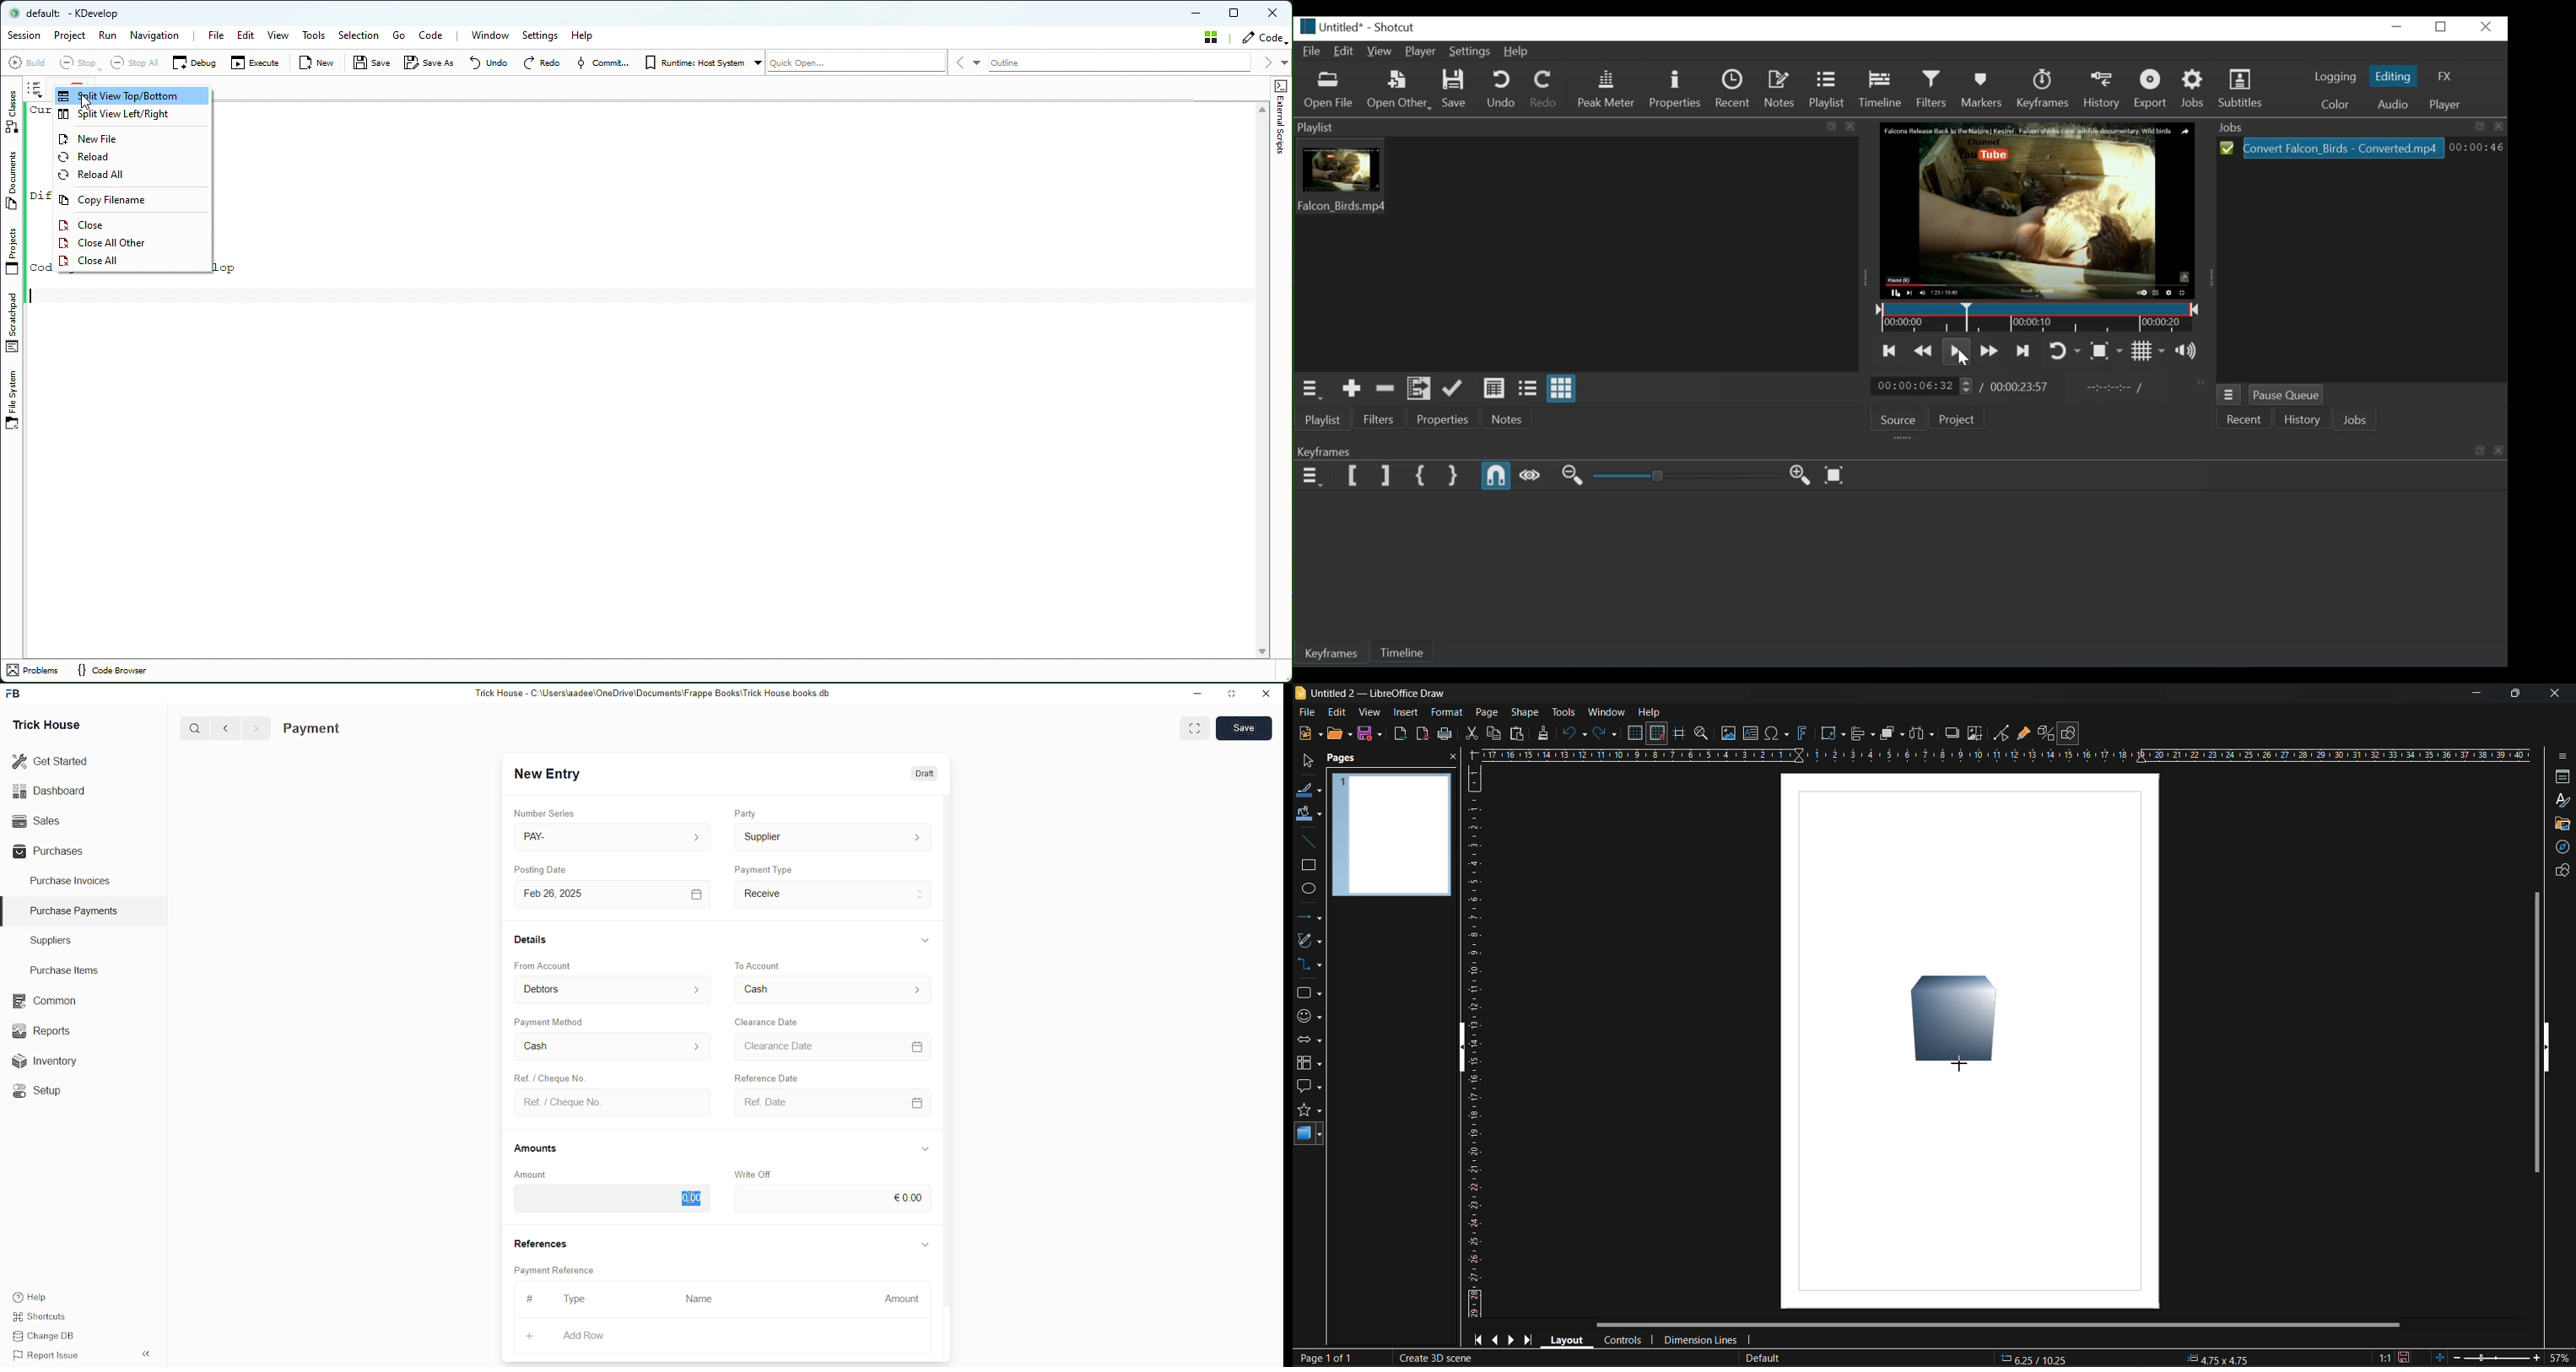 This screenshot has width=2576, height=1372. Describe the element at coordinates (2471, 694) in the screenshot. I see `minimize` at that location.